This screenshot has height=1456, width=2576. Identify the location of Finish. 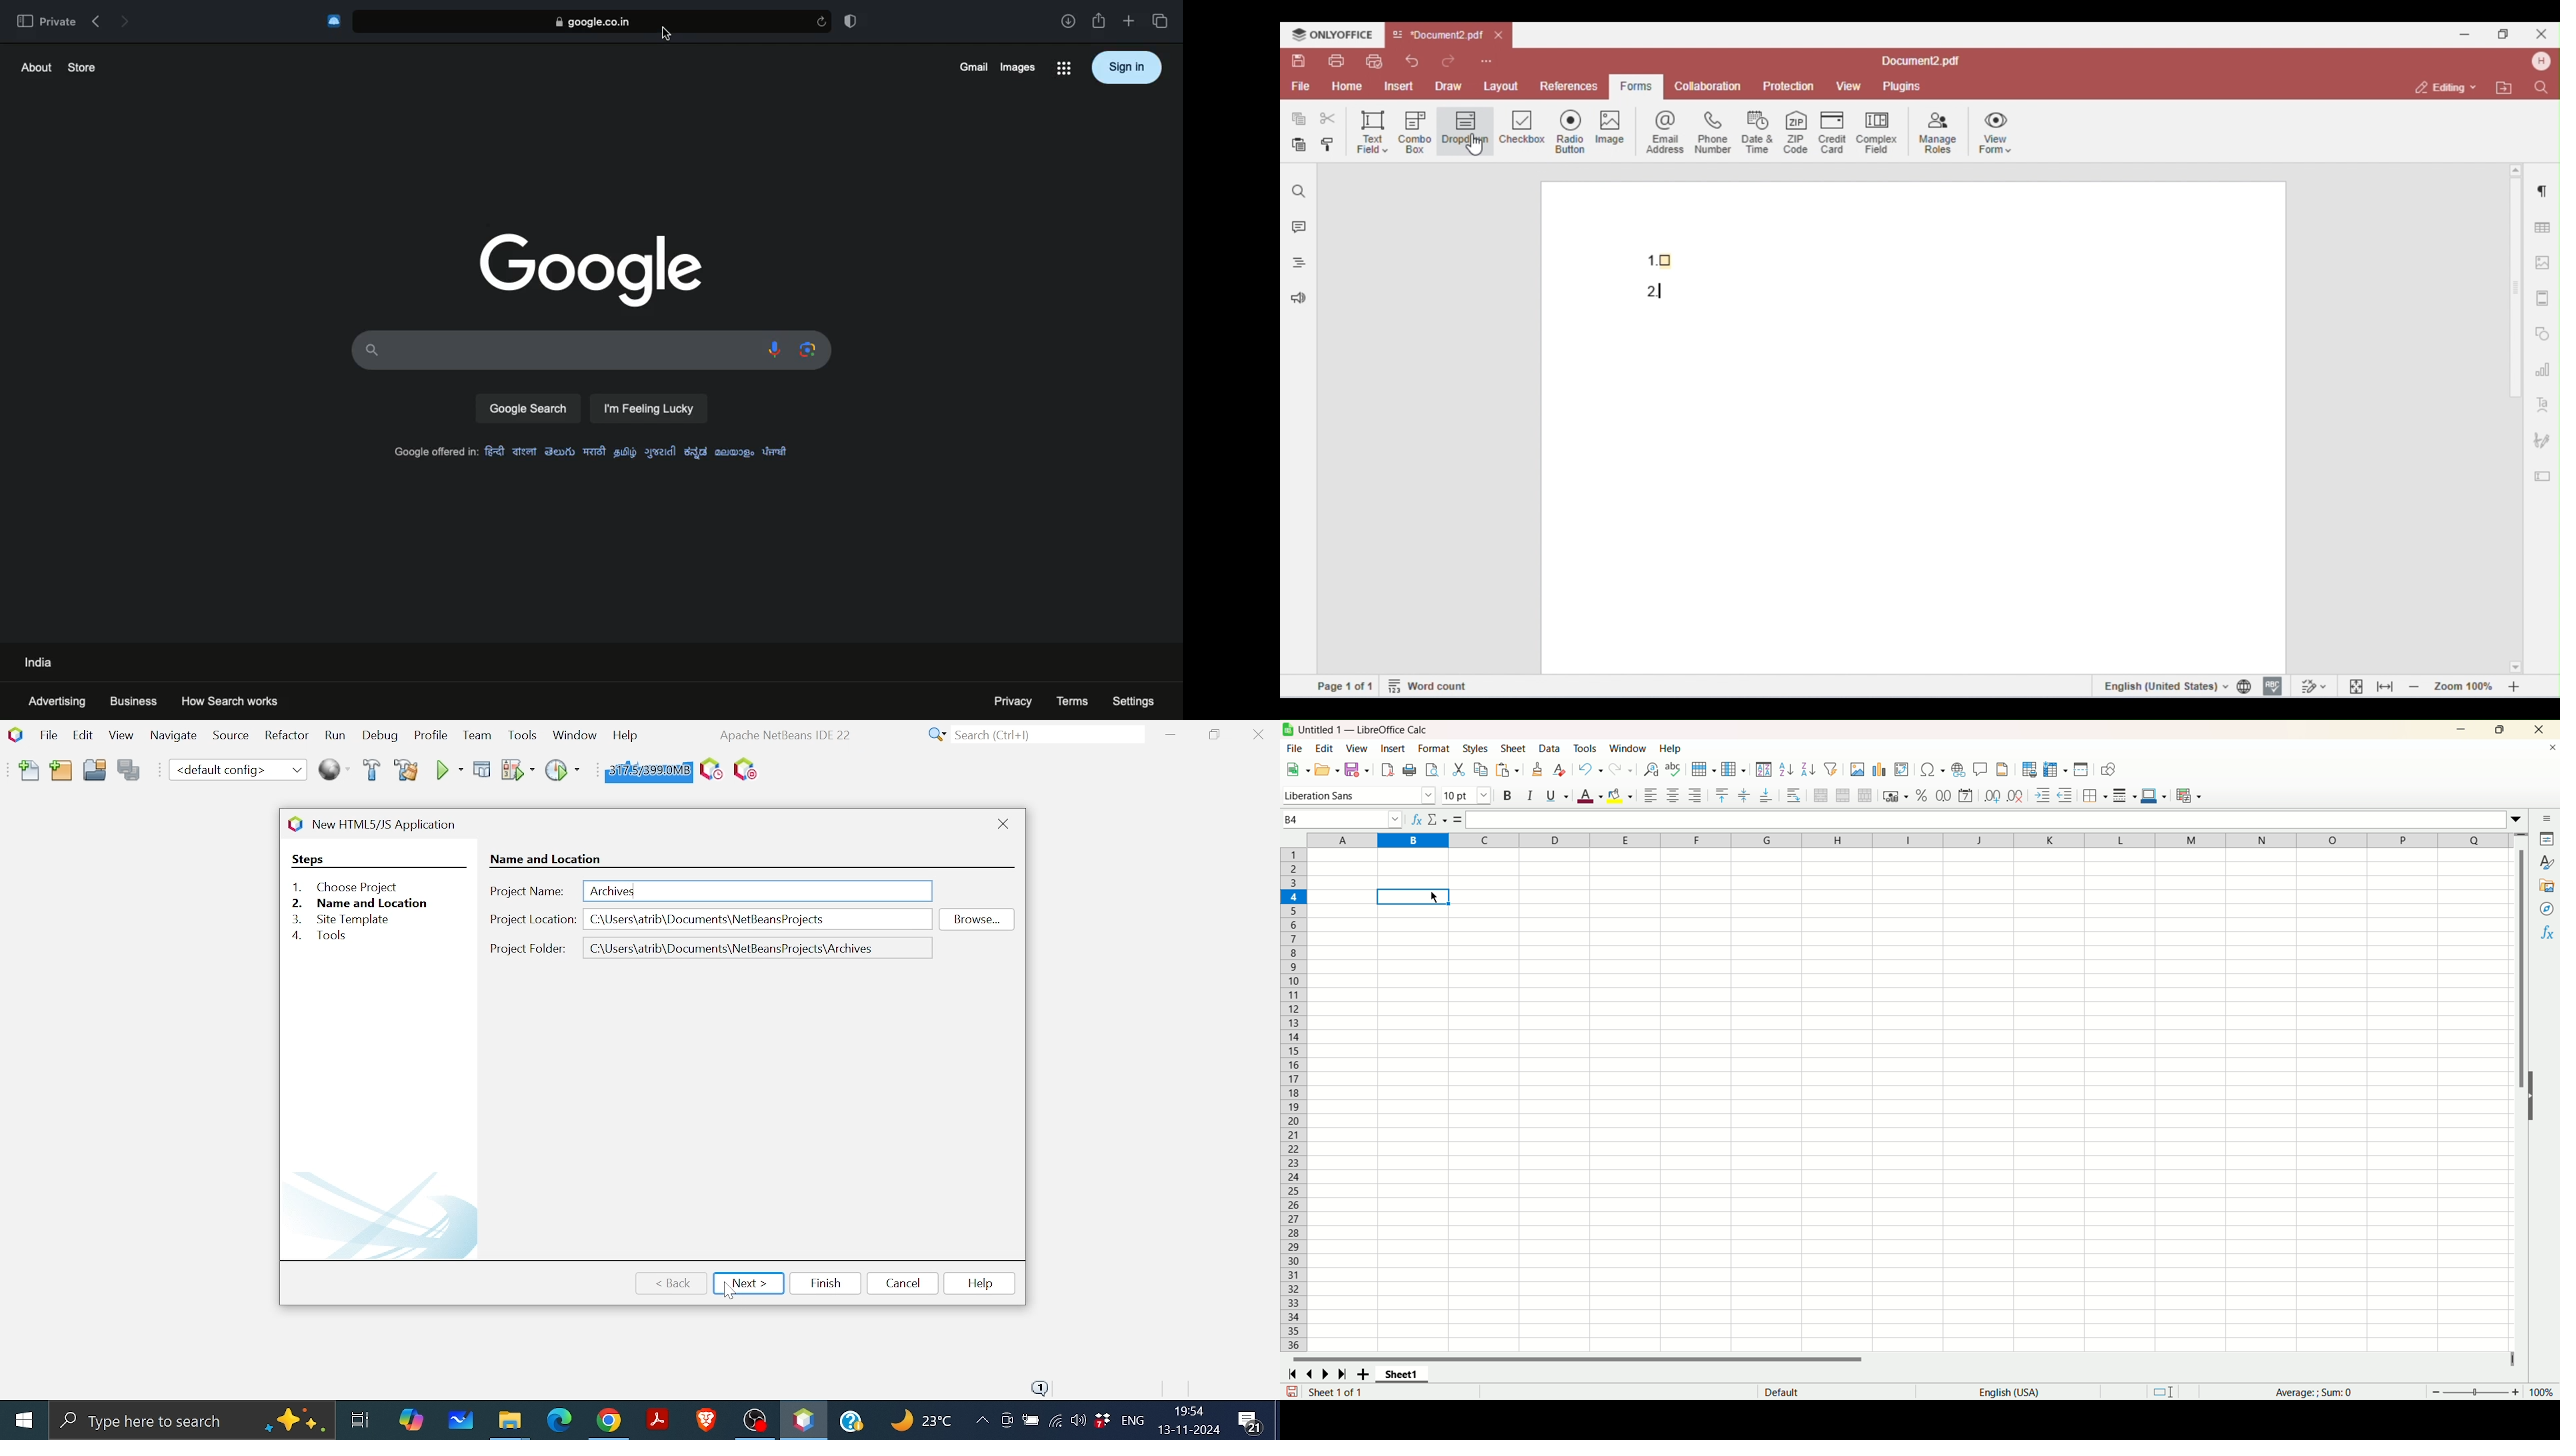
(825, 1283).